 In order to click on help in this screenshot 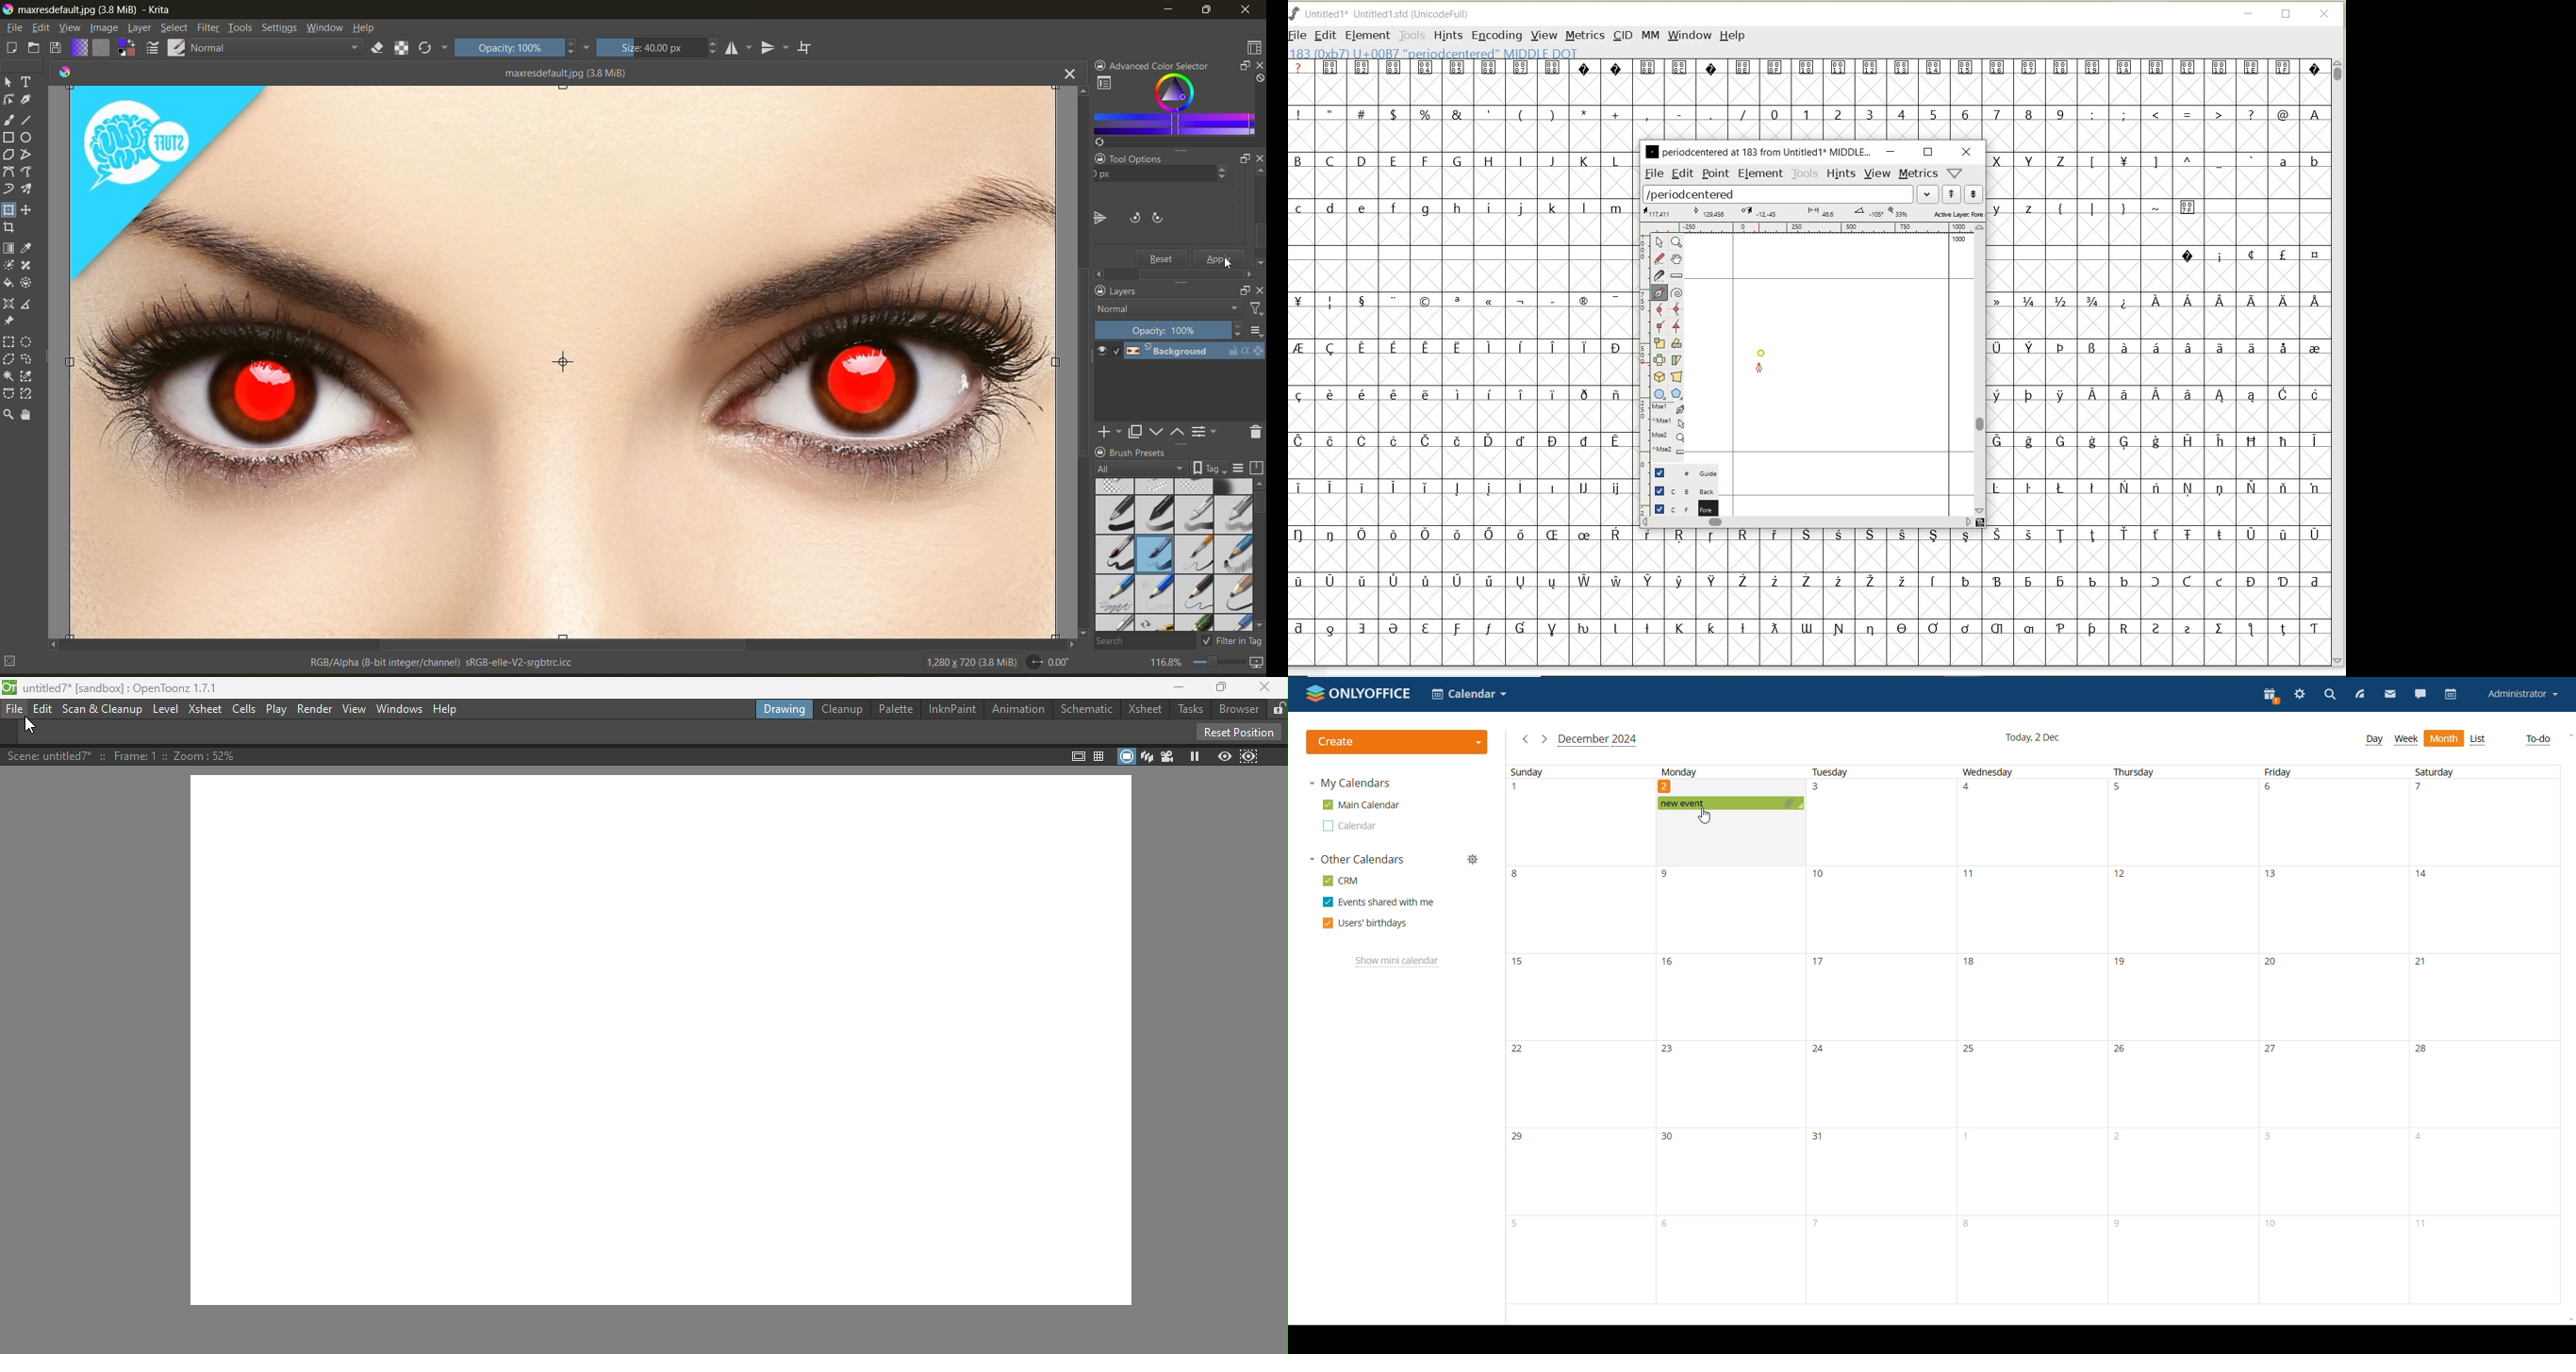, I will do `click(368, 28)`.